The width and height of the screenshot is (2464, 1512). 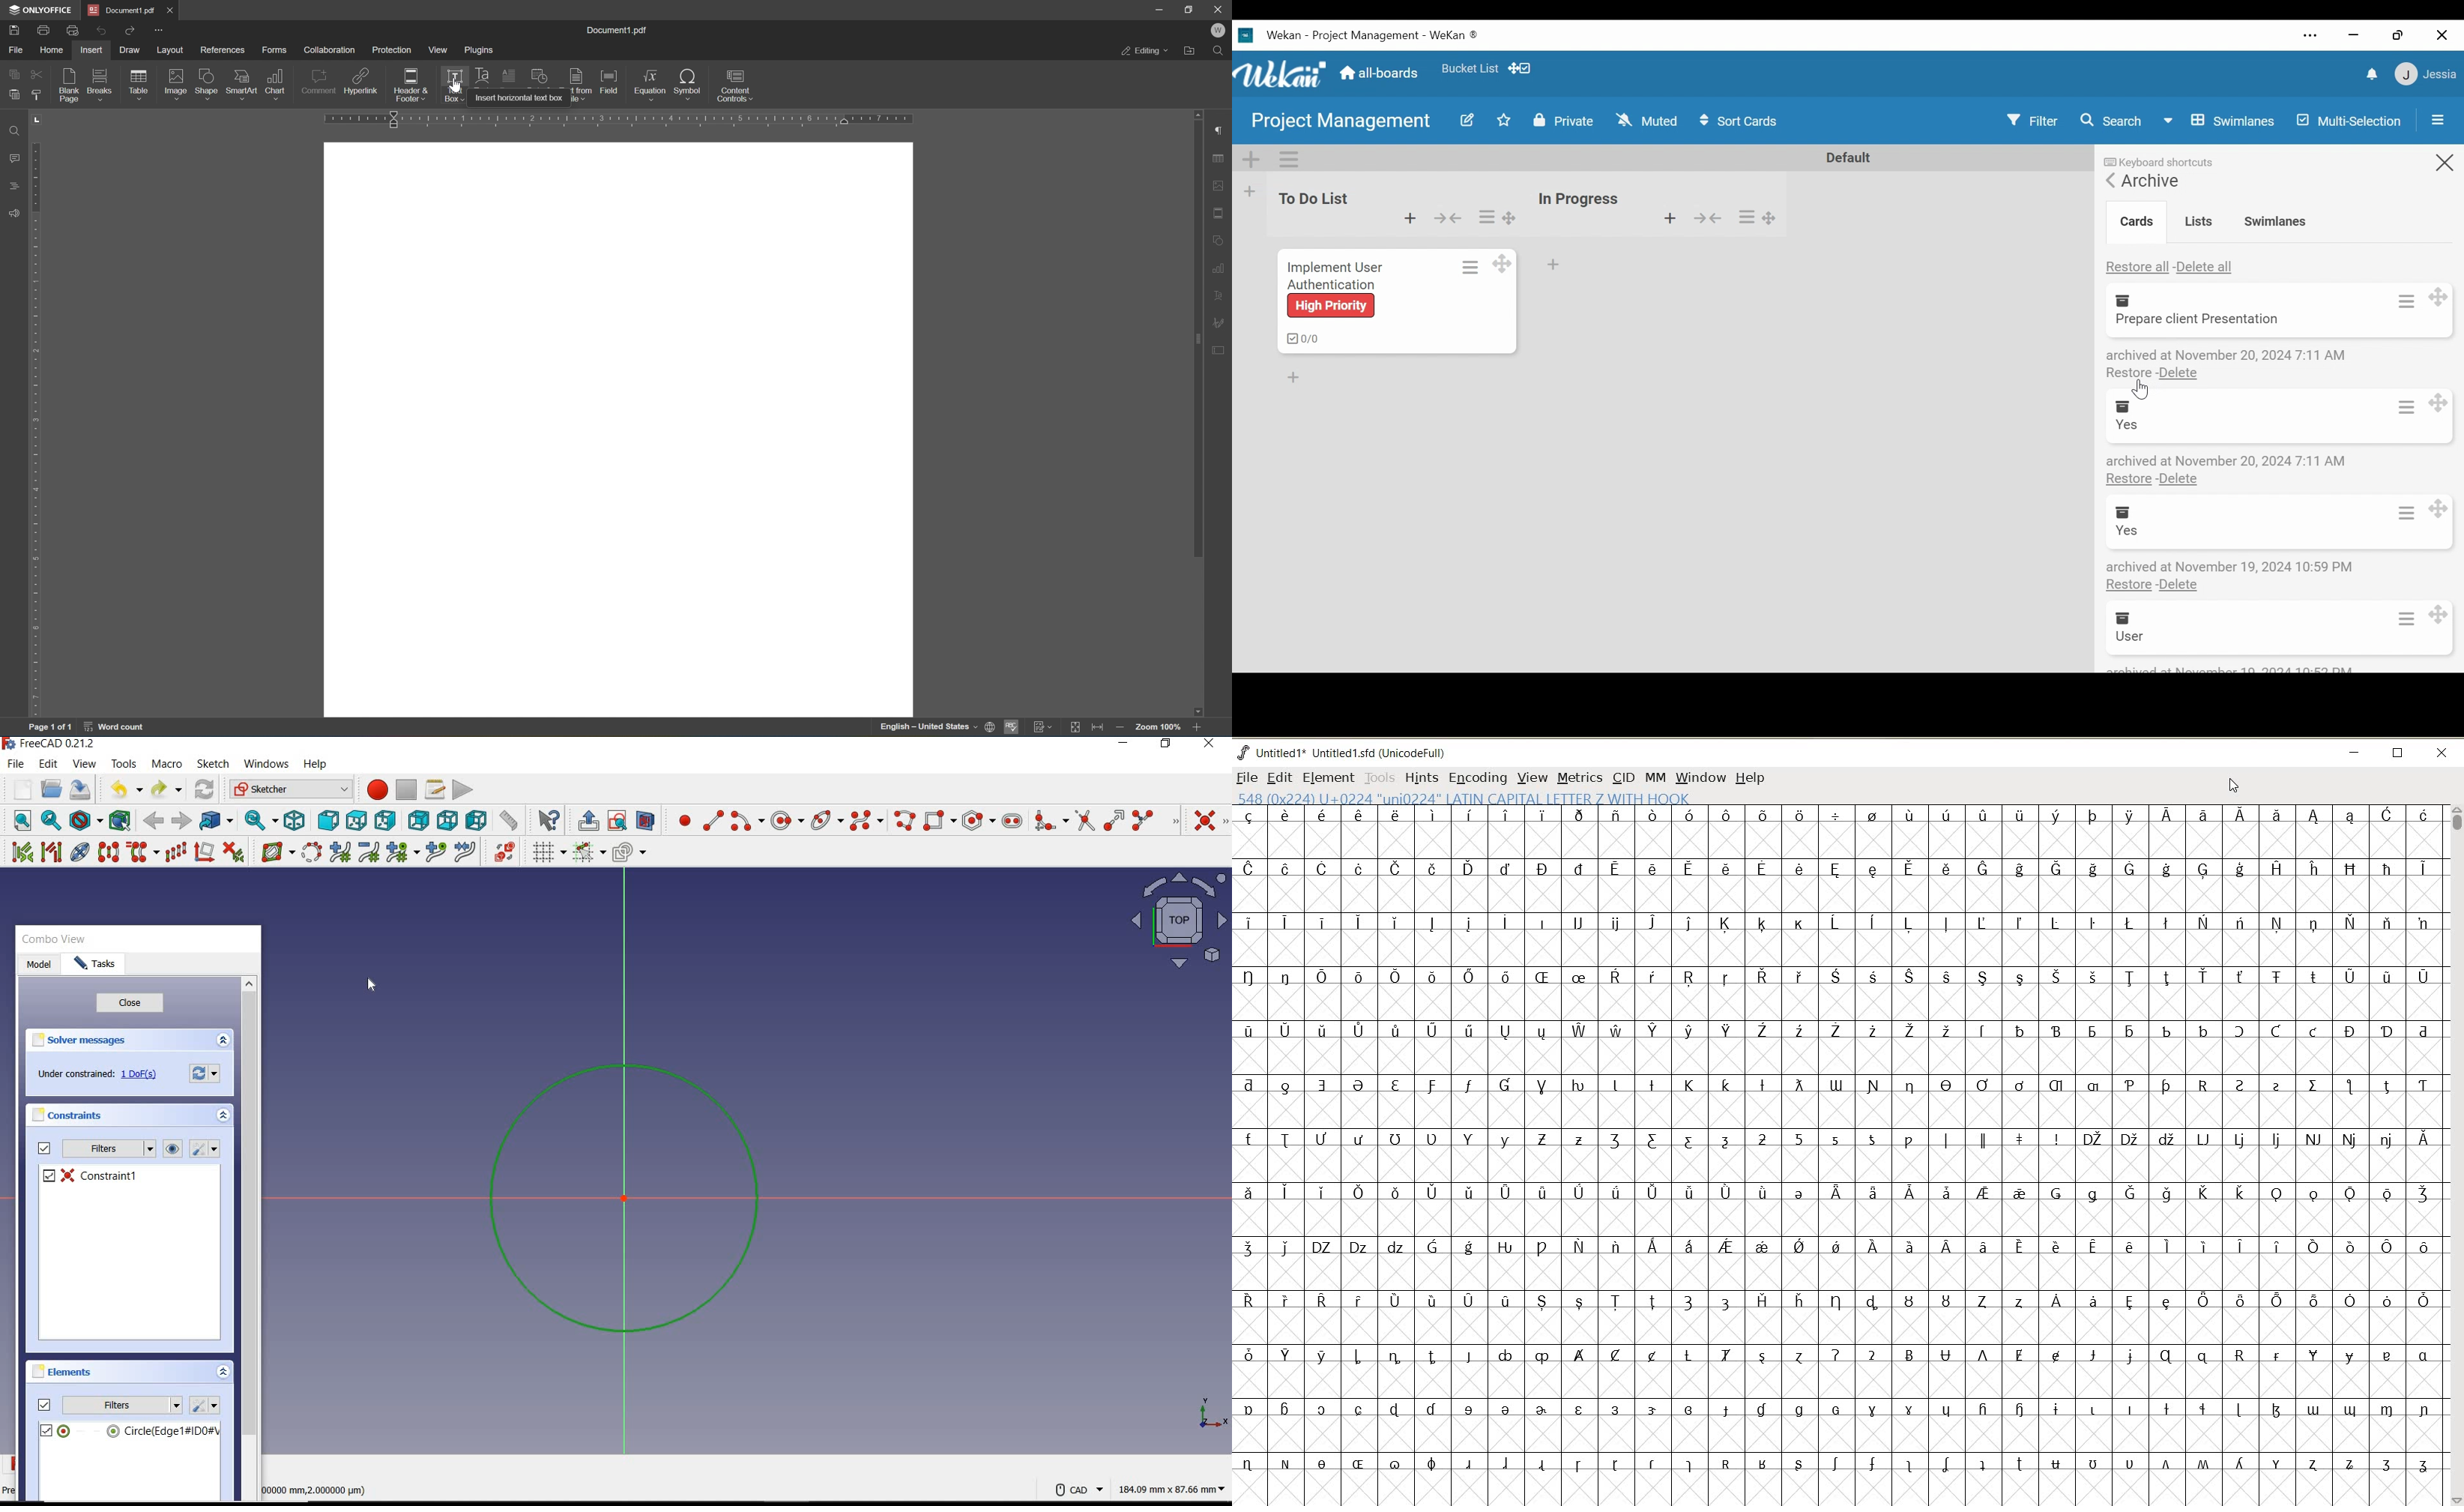 What do you see at coordinates (124, 765) in the screenshot?
I see `tools` at bounding box center [124, 765].